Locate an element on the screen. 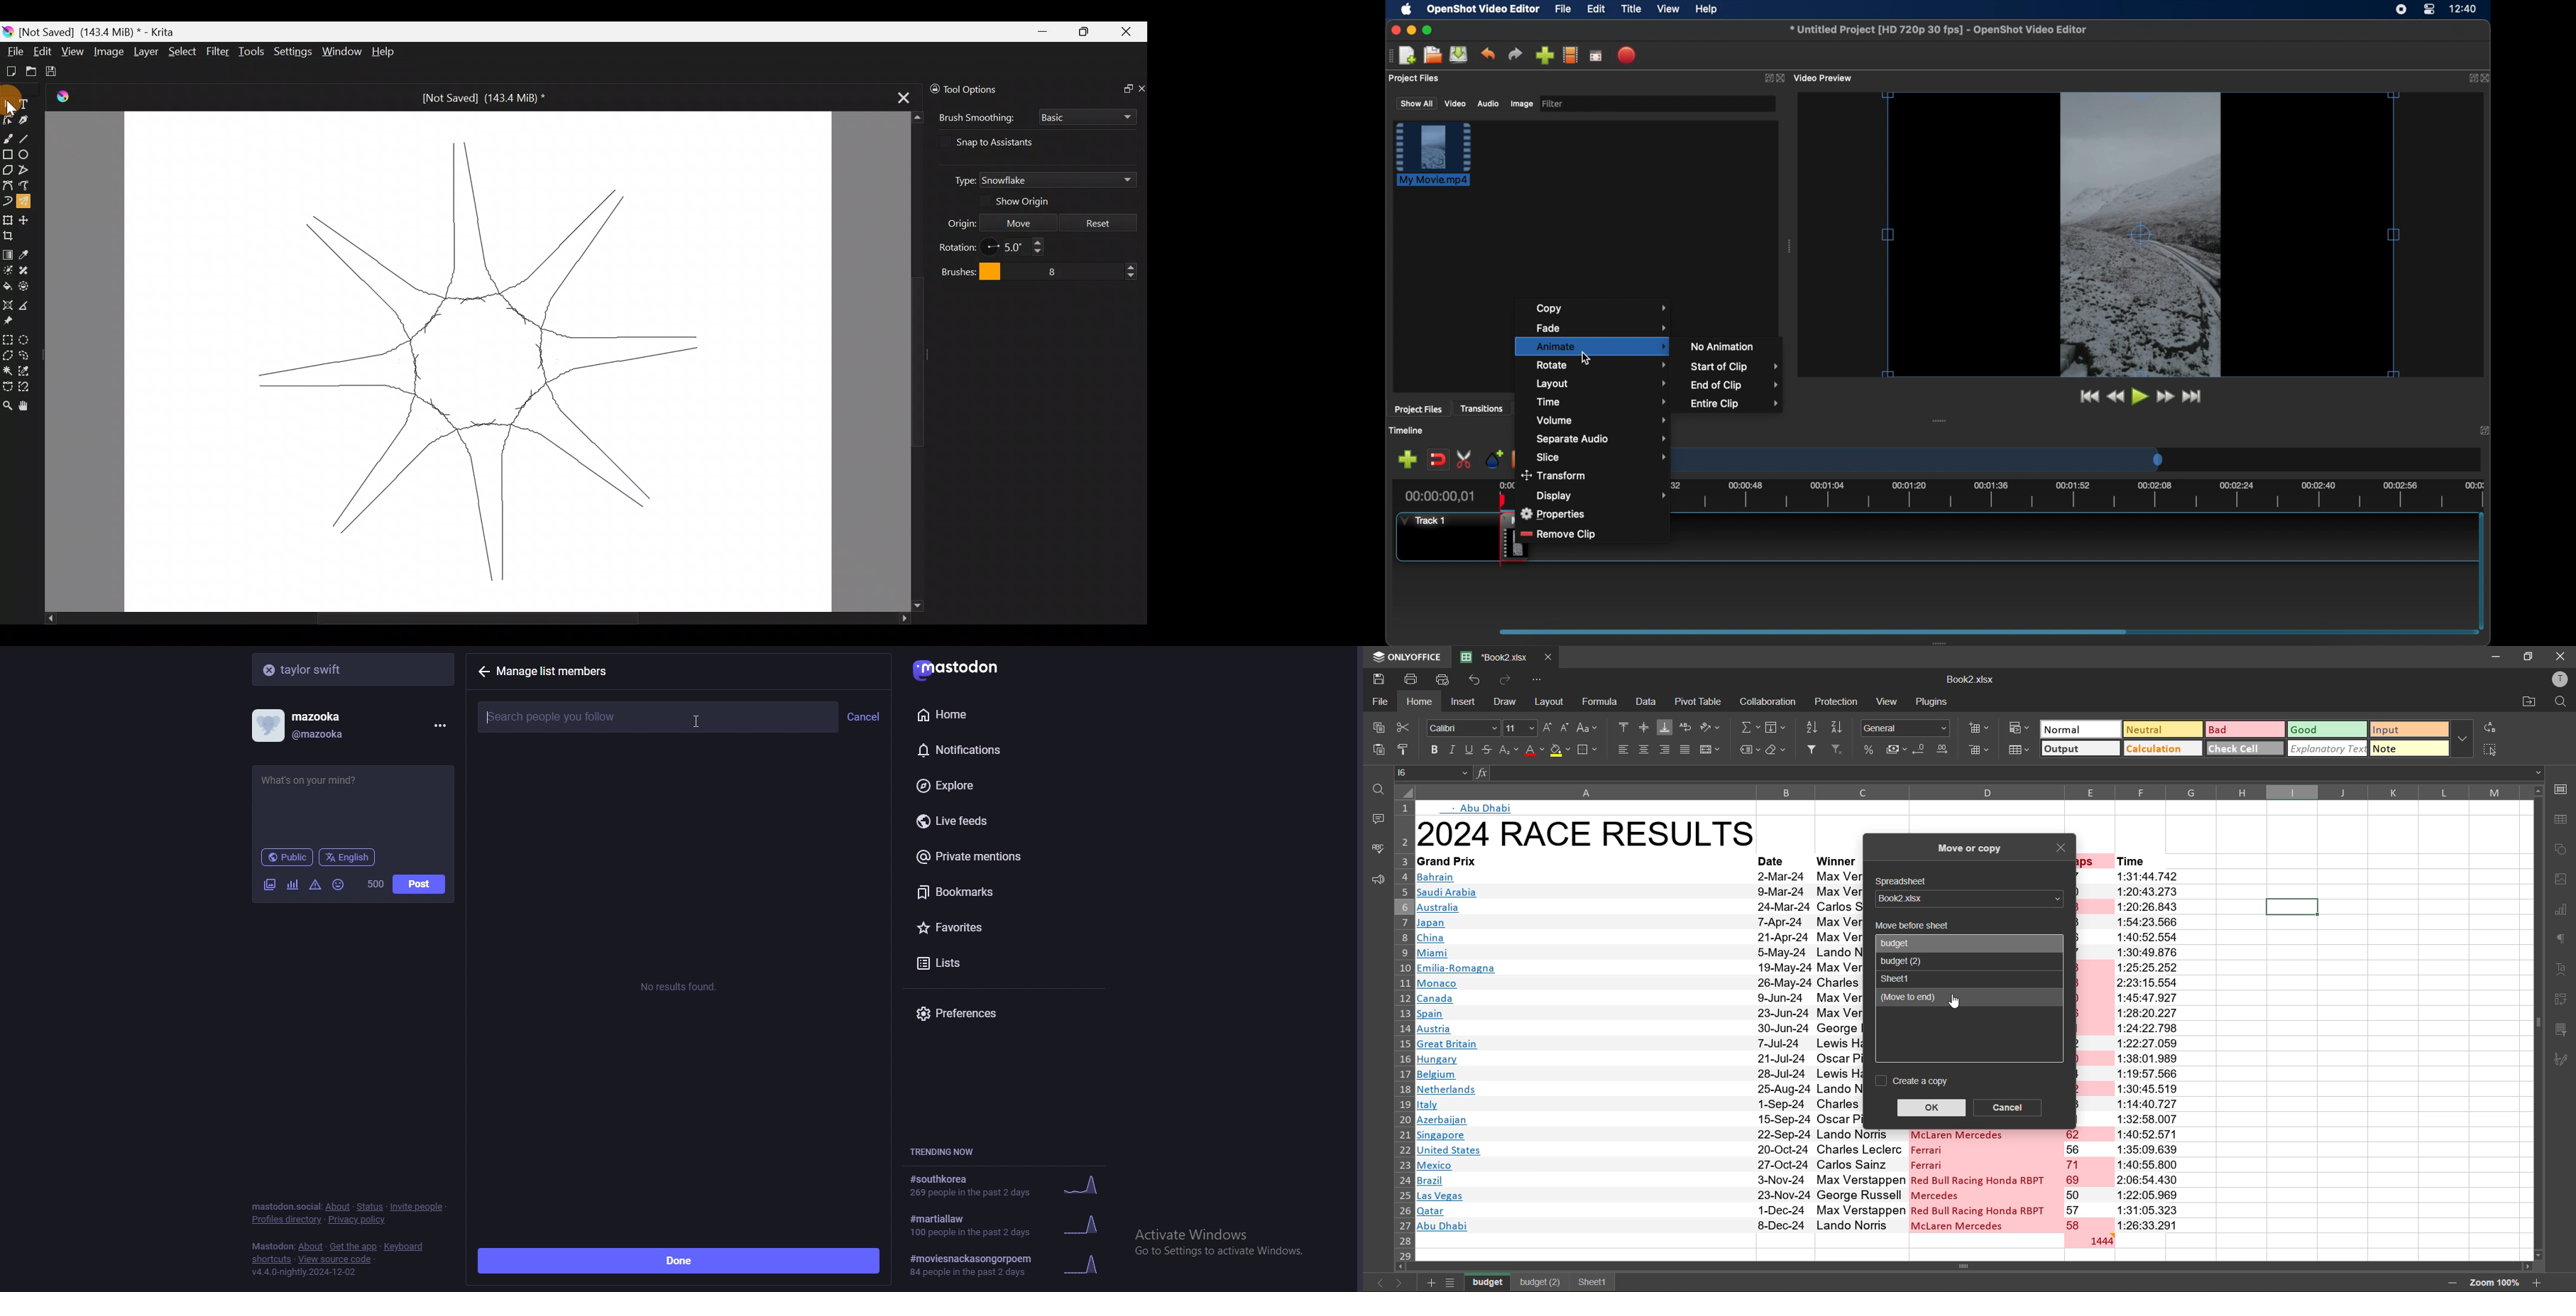 The height and width of the screenshot is (1316, 2576). Move a layer is located at coordinates (26, 220).